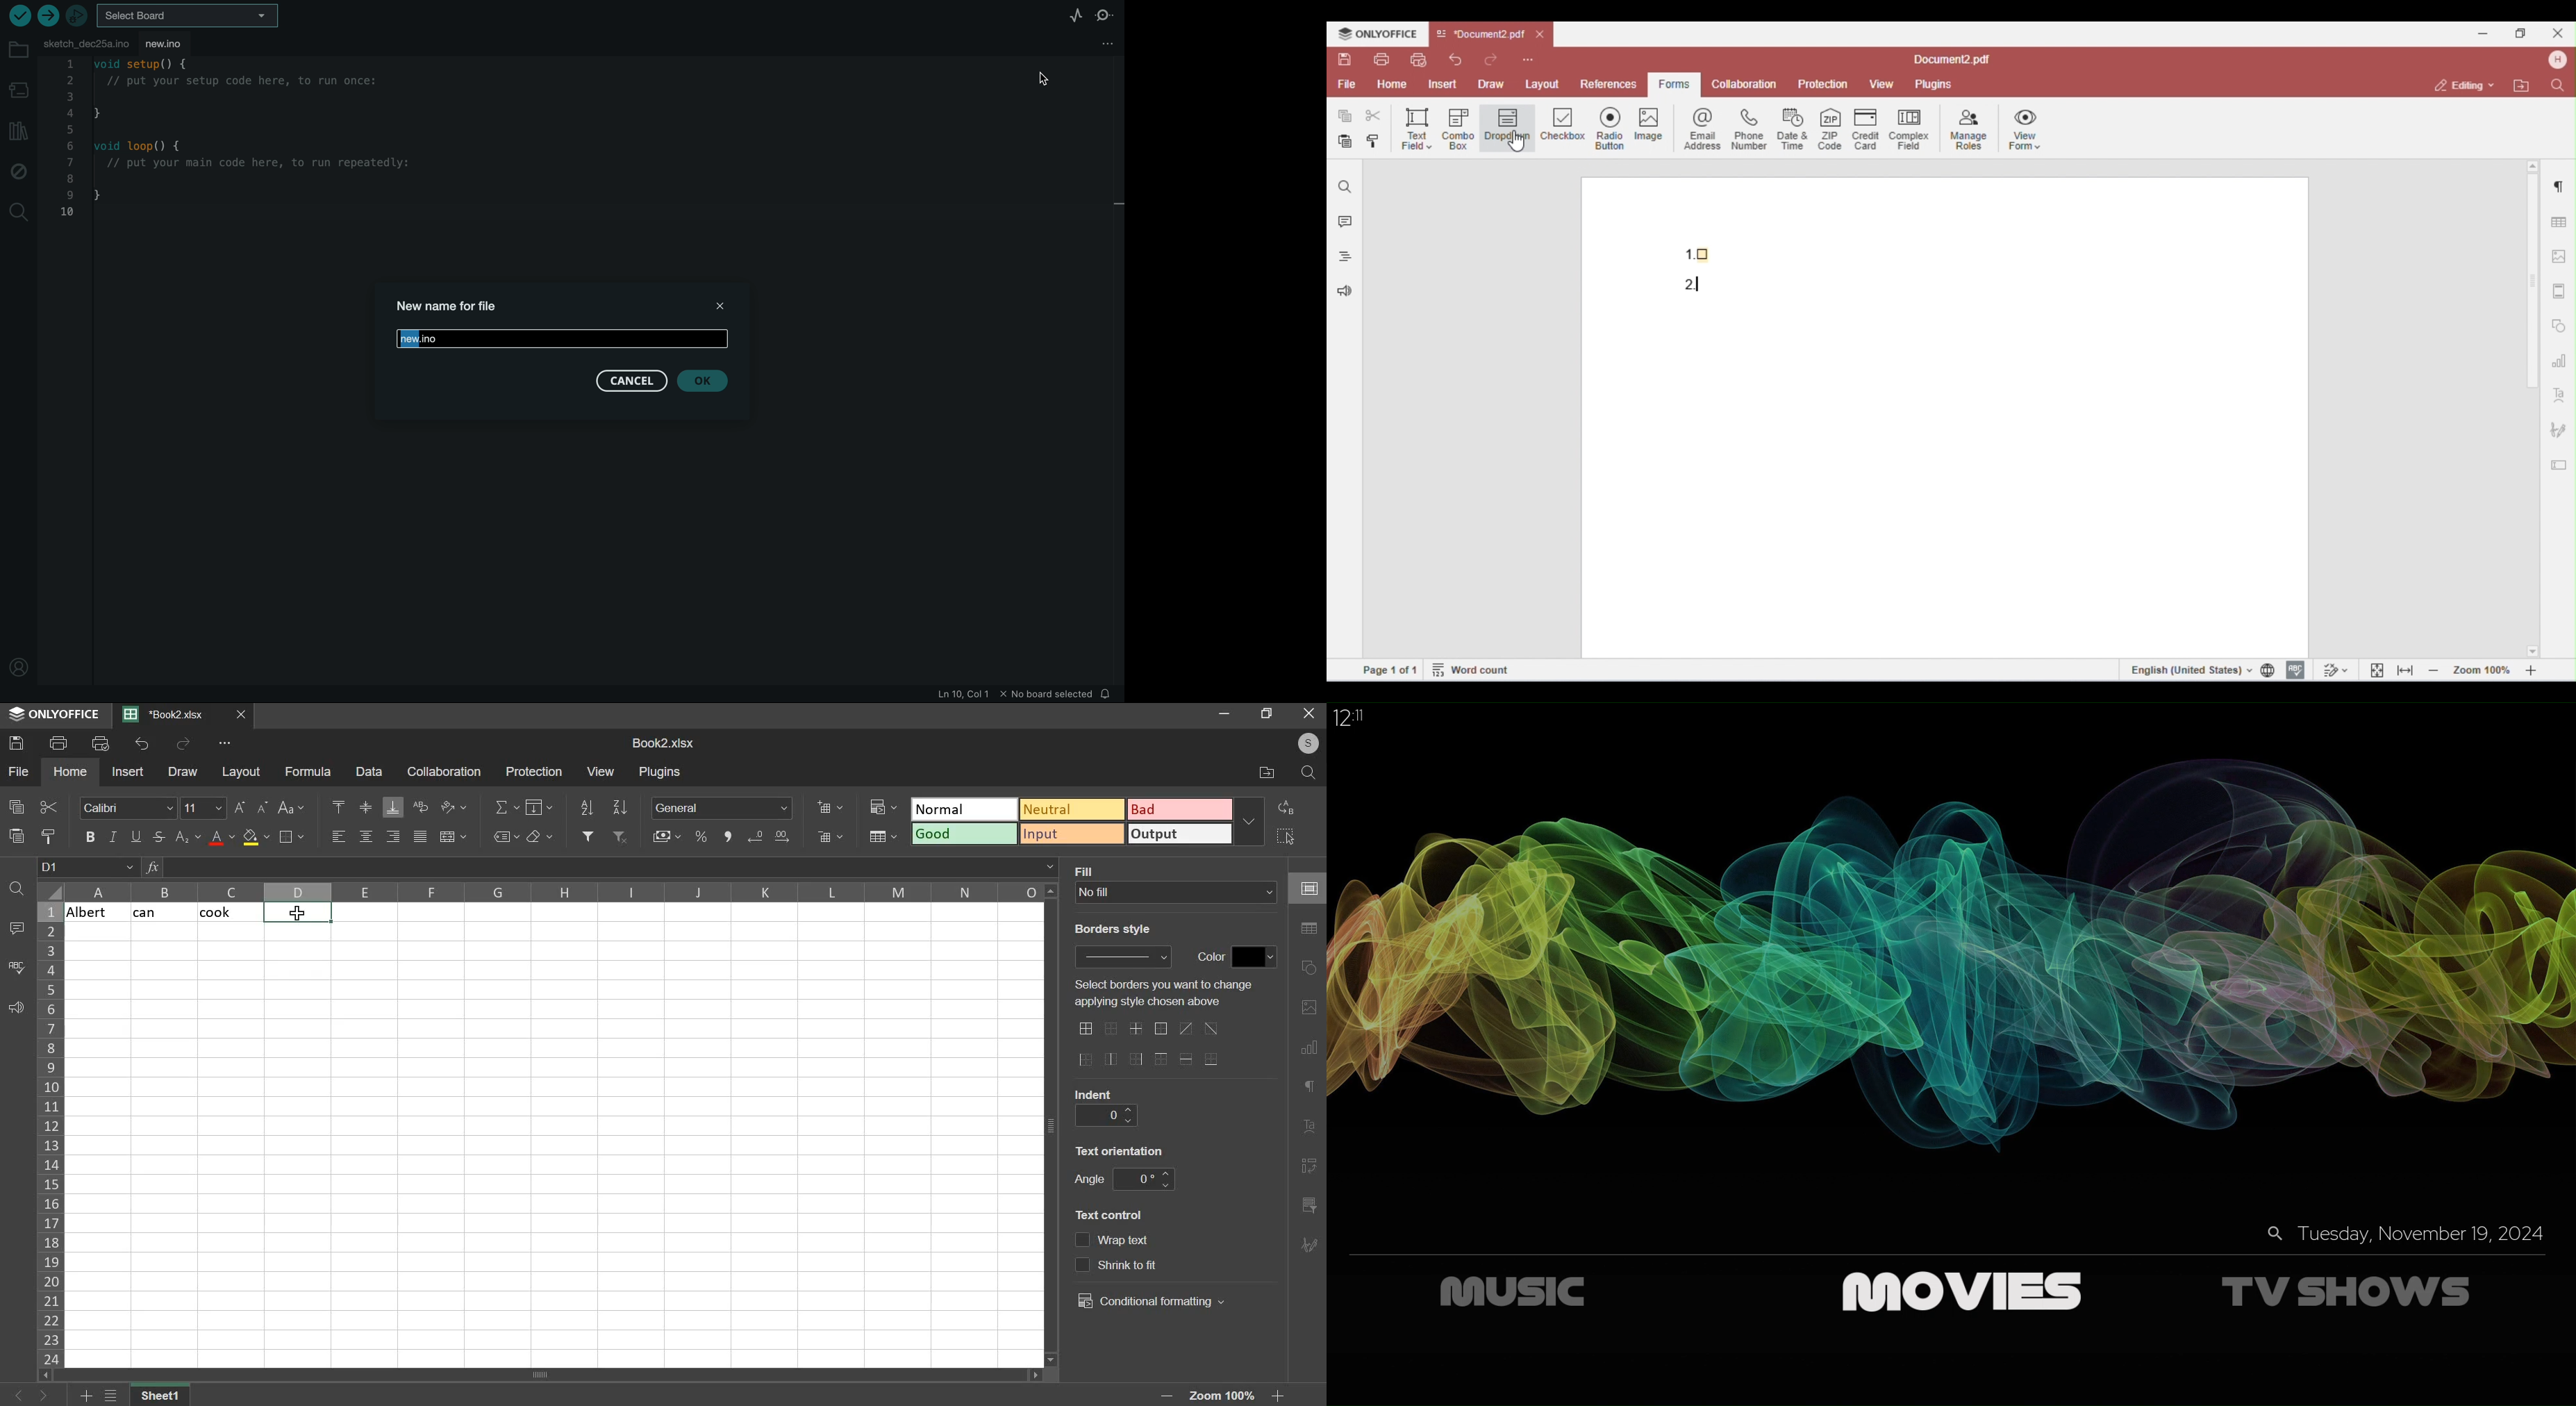  I want to click on fill color, so click(256, 838).